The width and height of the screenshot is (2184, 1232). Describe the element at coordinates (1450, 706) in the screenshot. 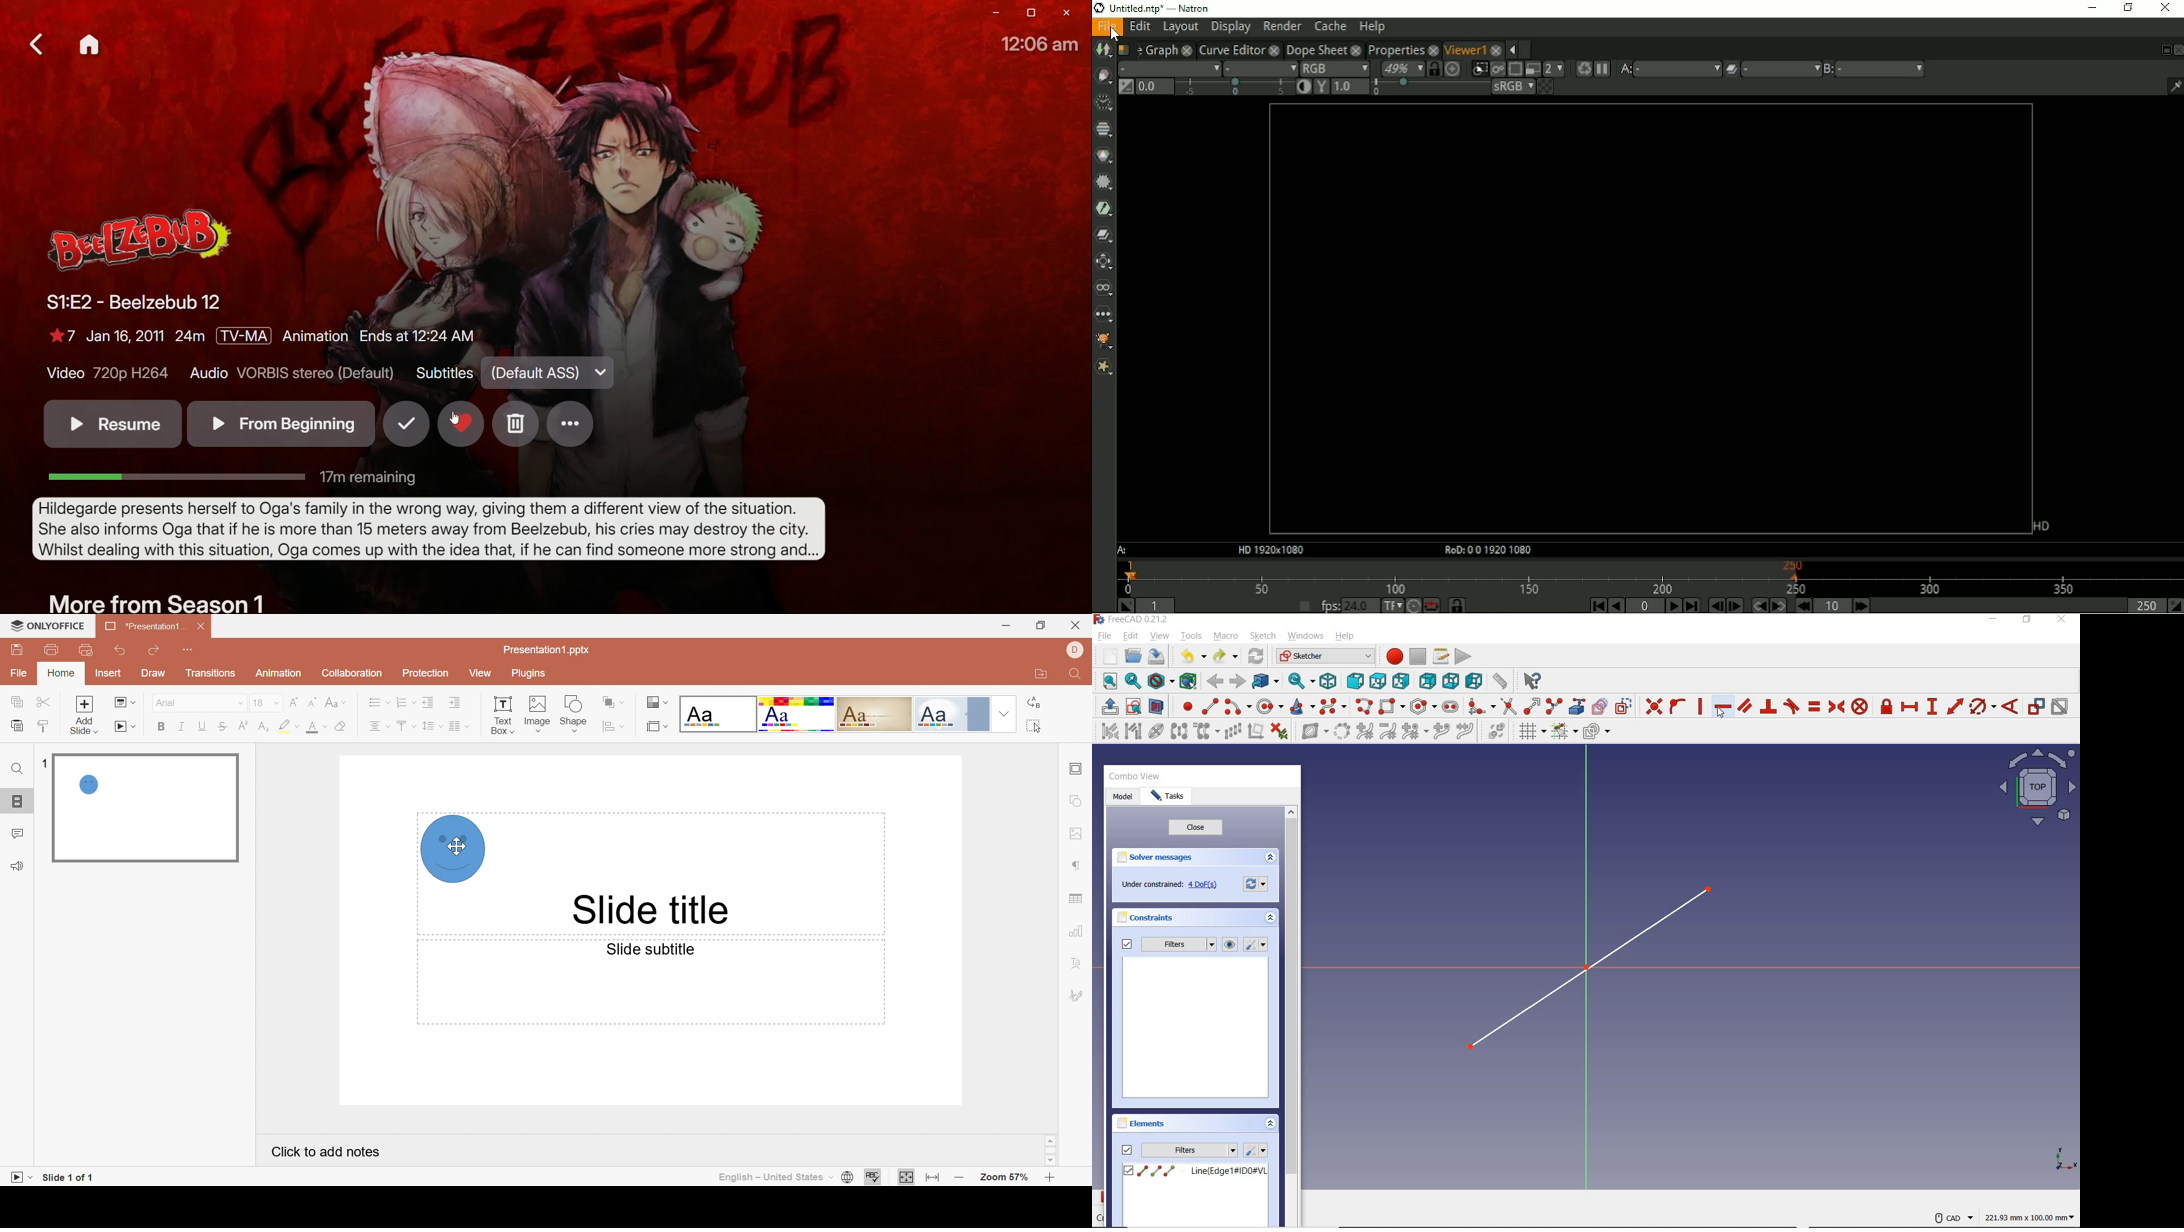

I see `CREATE SLOT` at that location.